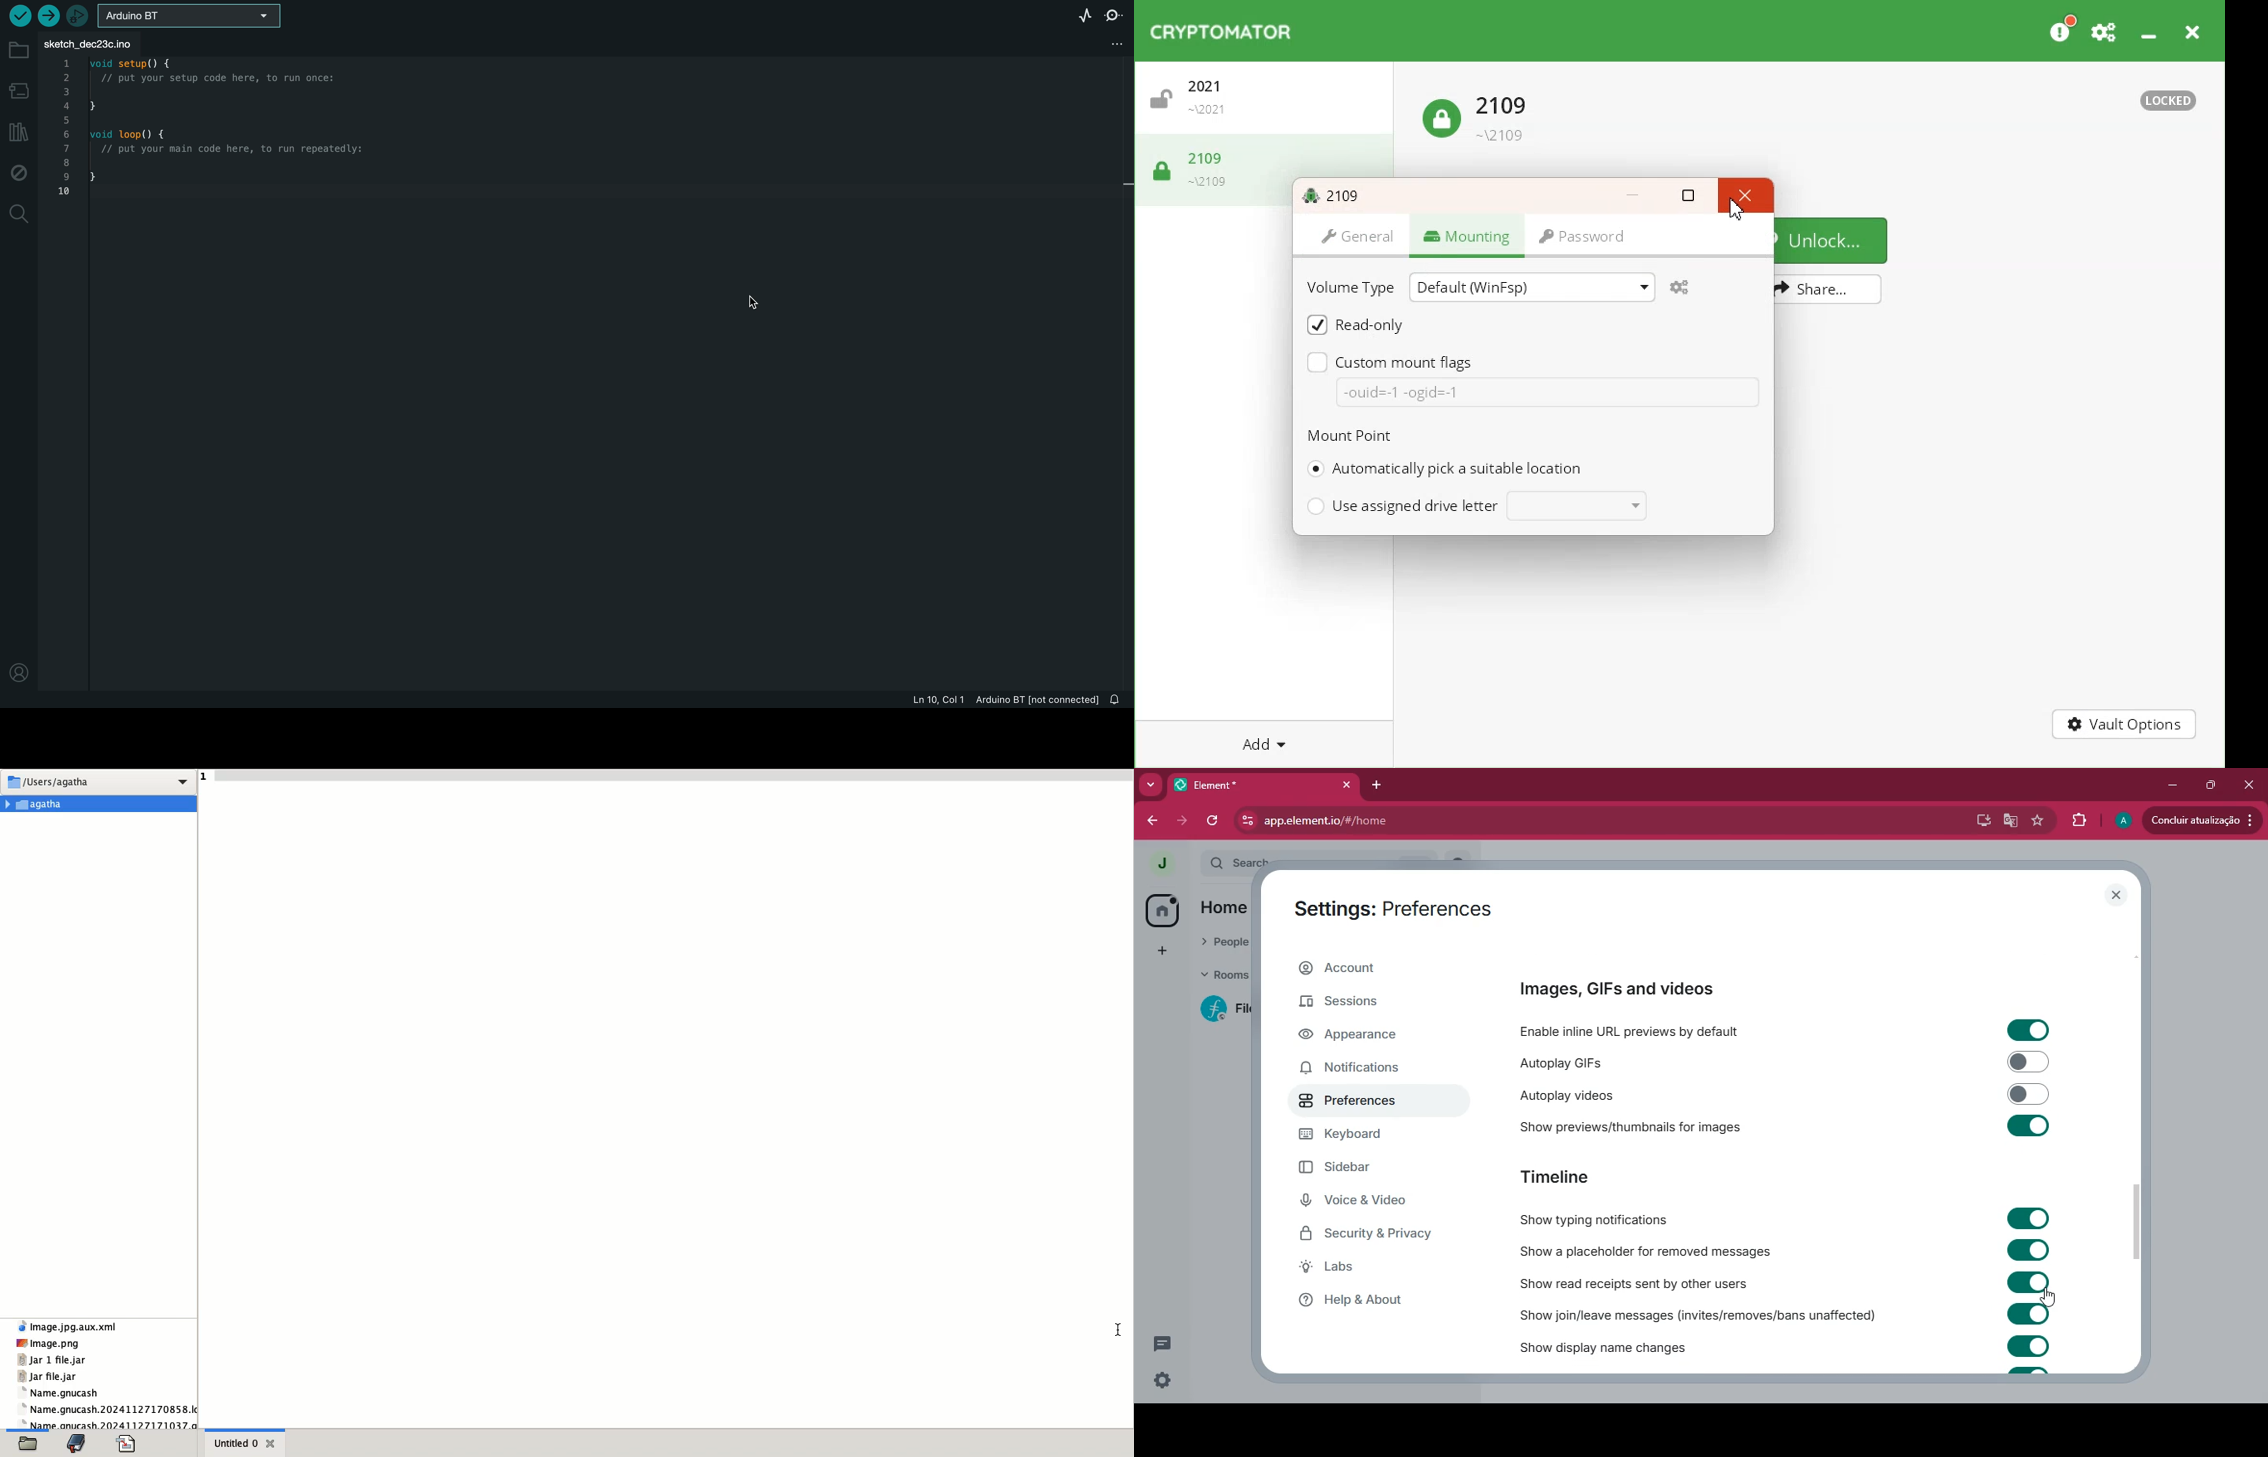  I want to click on verify, so click(20, 16).